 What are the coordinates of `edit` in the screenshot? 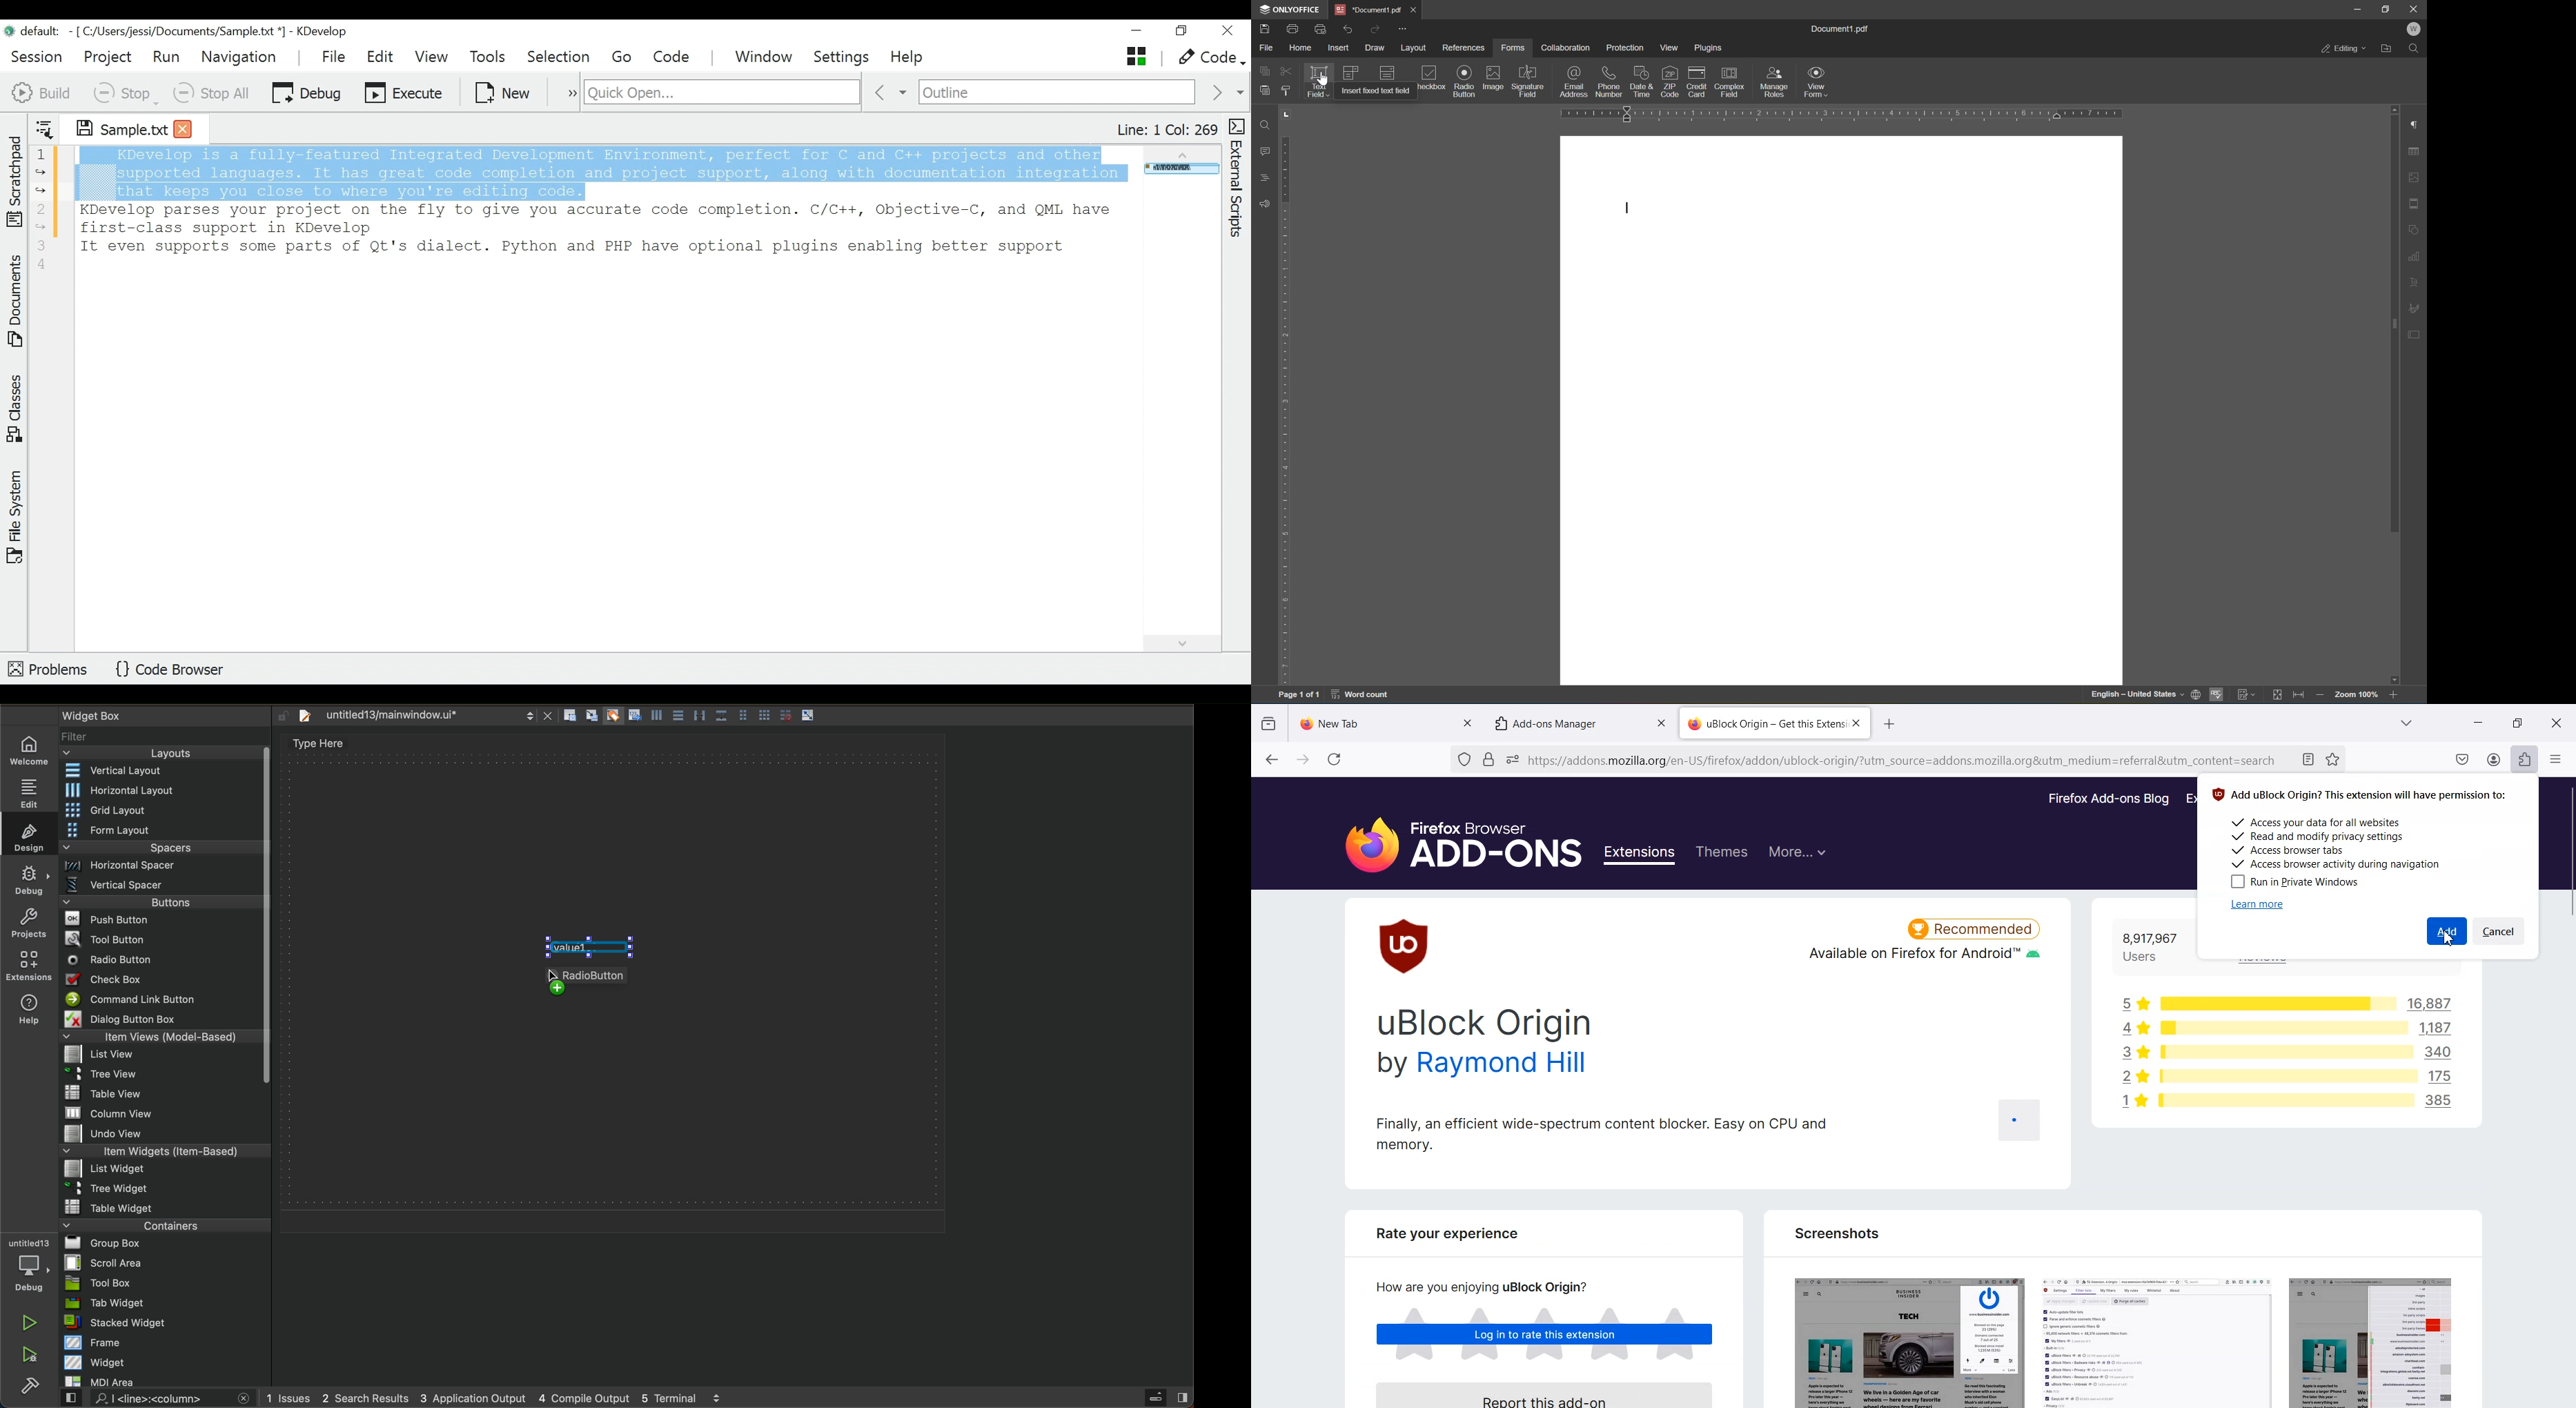 It's located at (34, 790).